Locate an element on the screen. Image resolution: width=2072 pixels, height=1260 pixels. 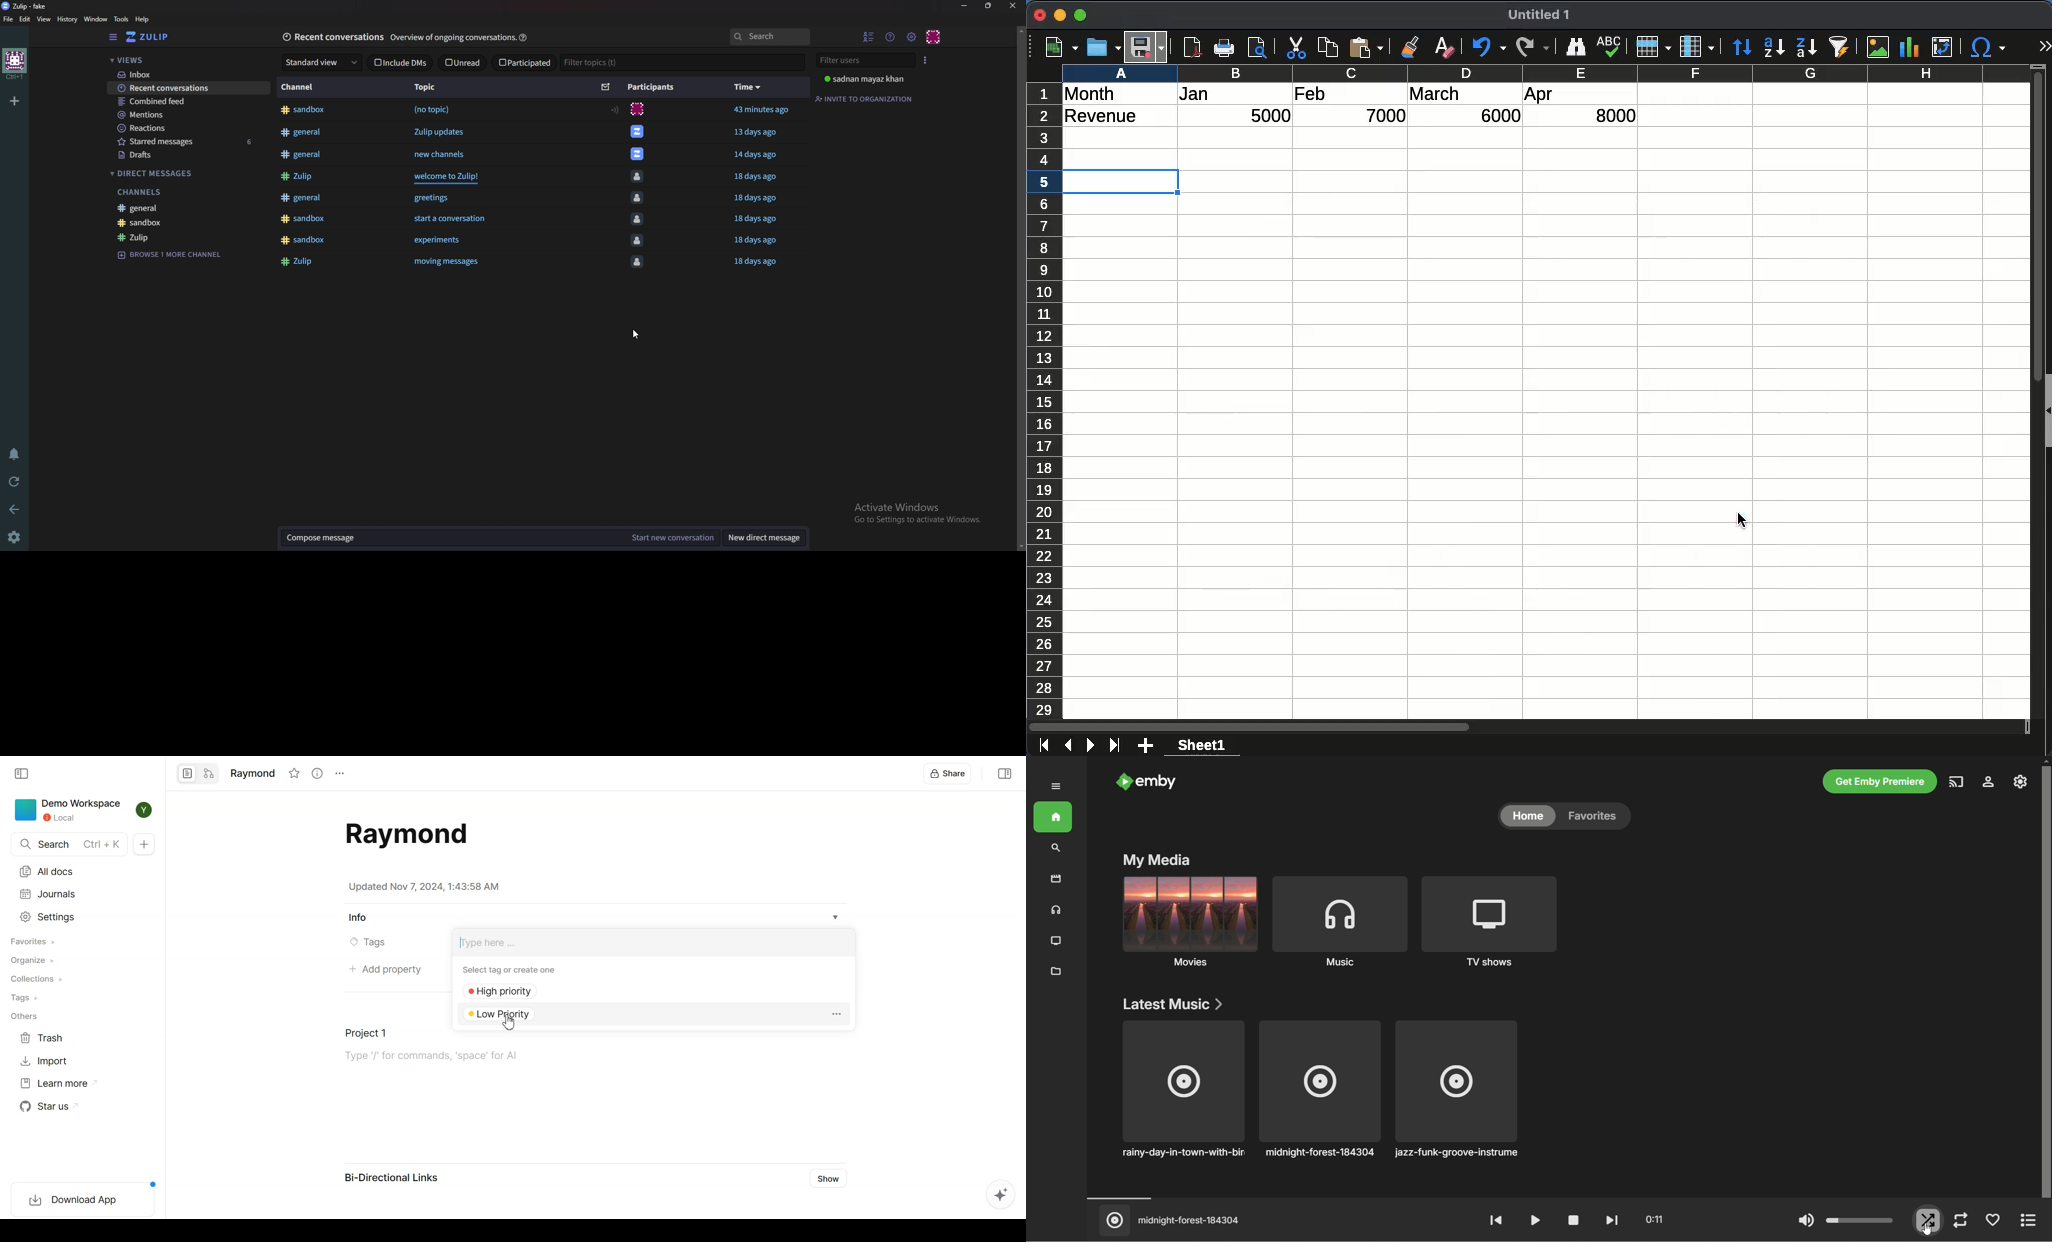
TV shows is located at coordinates (1487, 922).